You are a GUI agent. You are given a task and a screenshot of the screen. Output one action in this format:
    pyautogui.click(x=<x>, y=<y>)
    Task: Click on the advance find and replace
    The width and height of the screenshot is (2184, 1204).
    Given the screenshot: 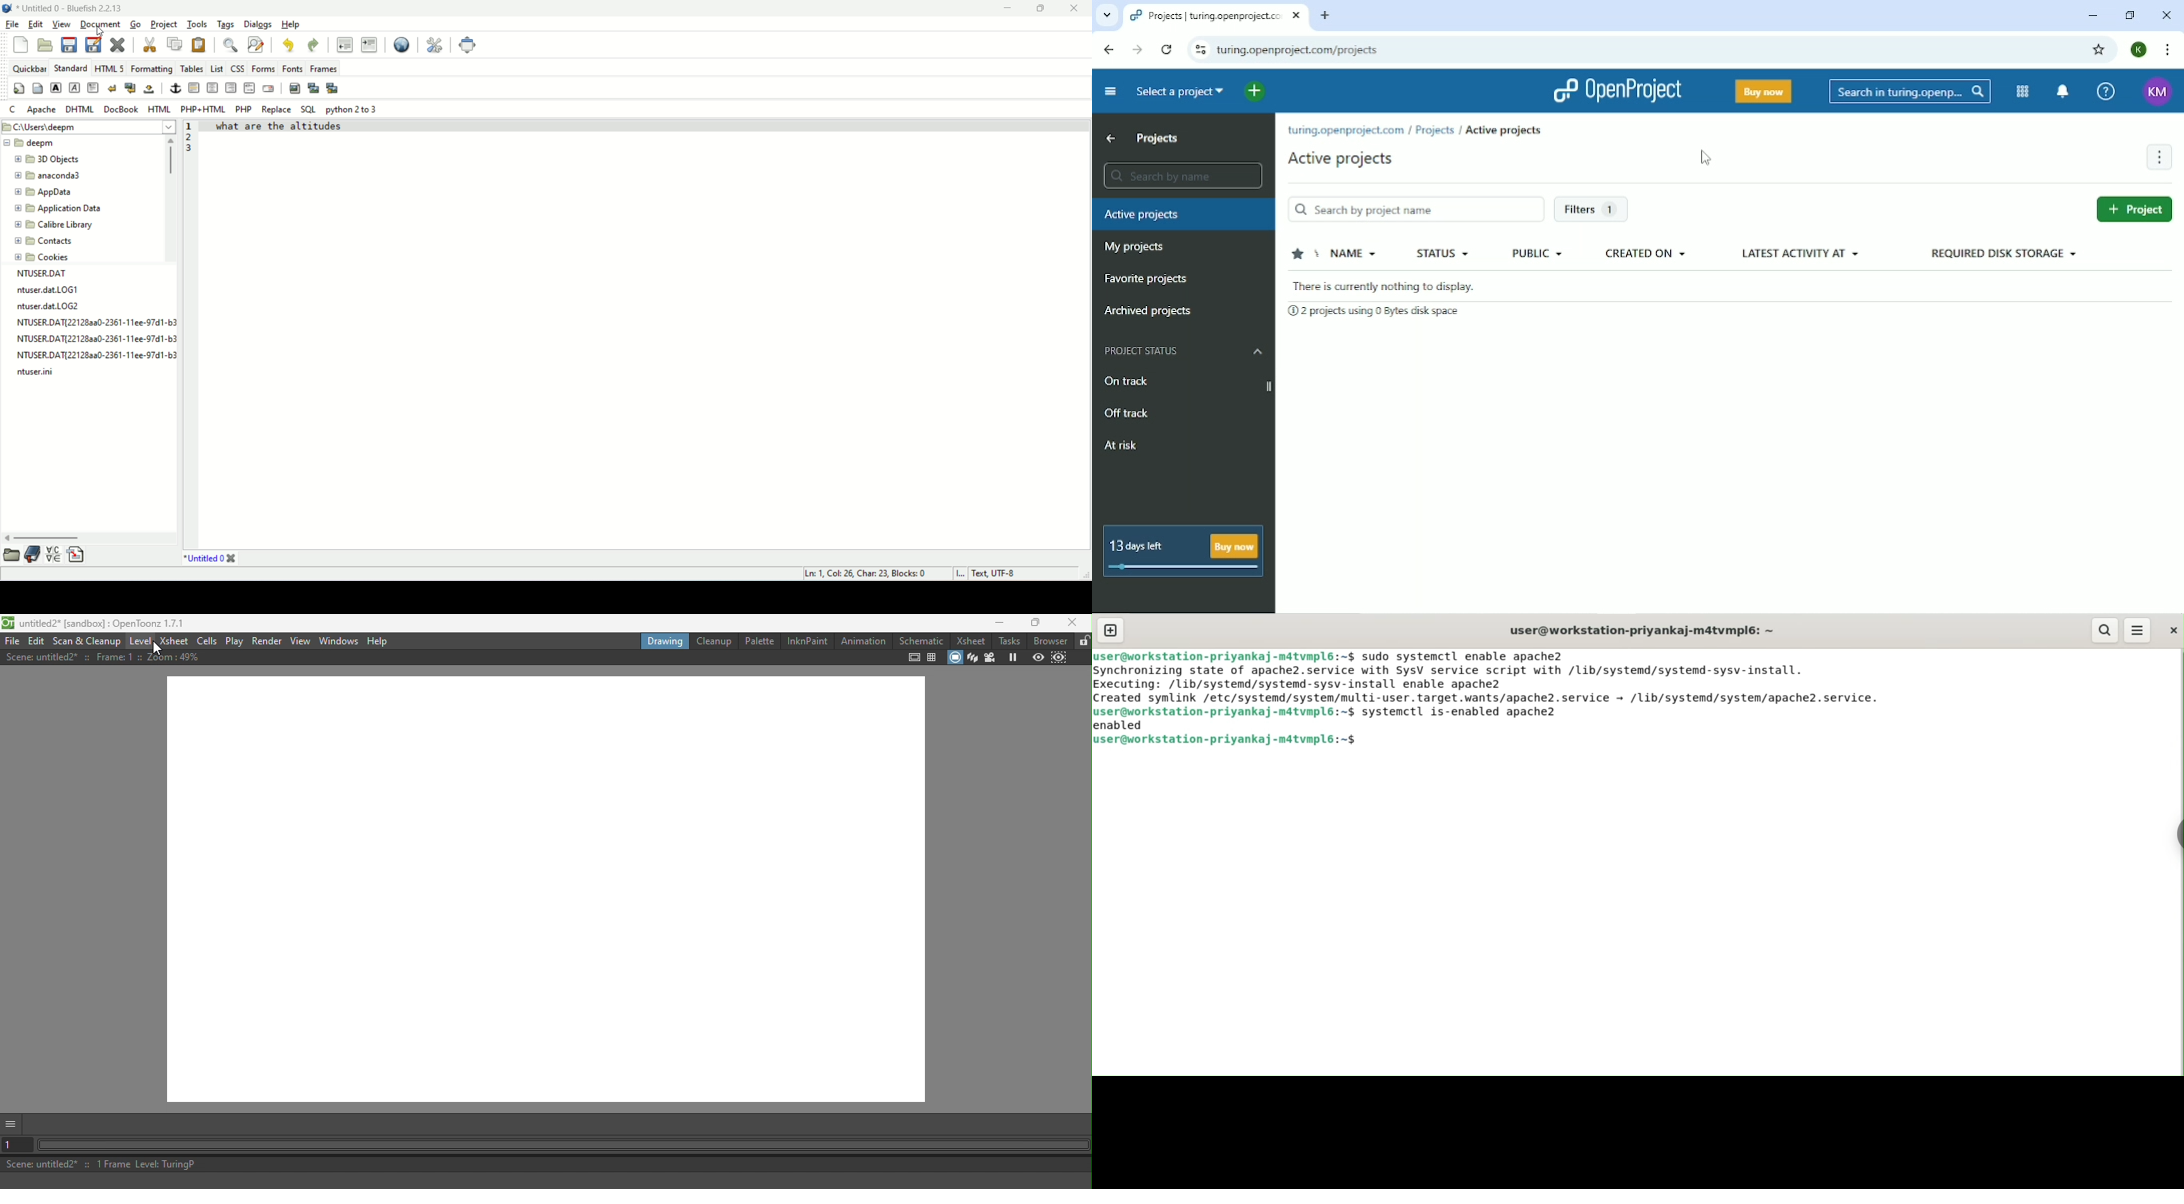 What is the action you would take?
    pyautogui.click(x=256, y=46)
    